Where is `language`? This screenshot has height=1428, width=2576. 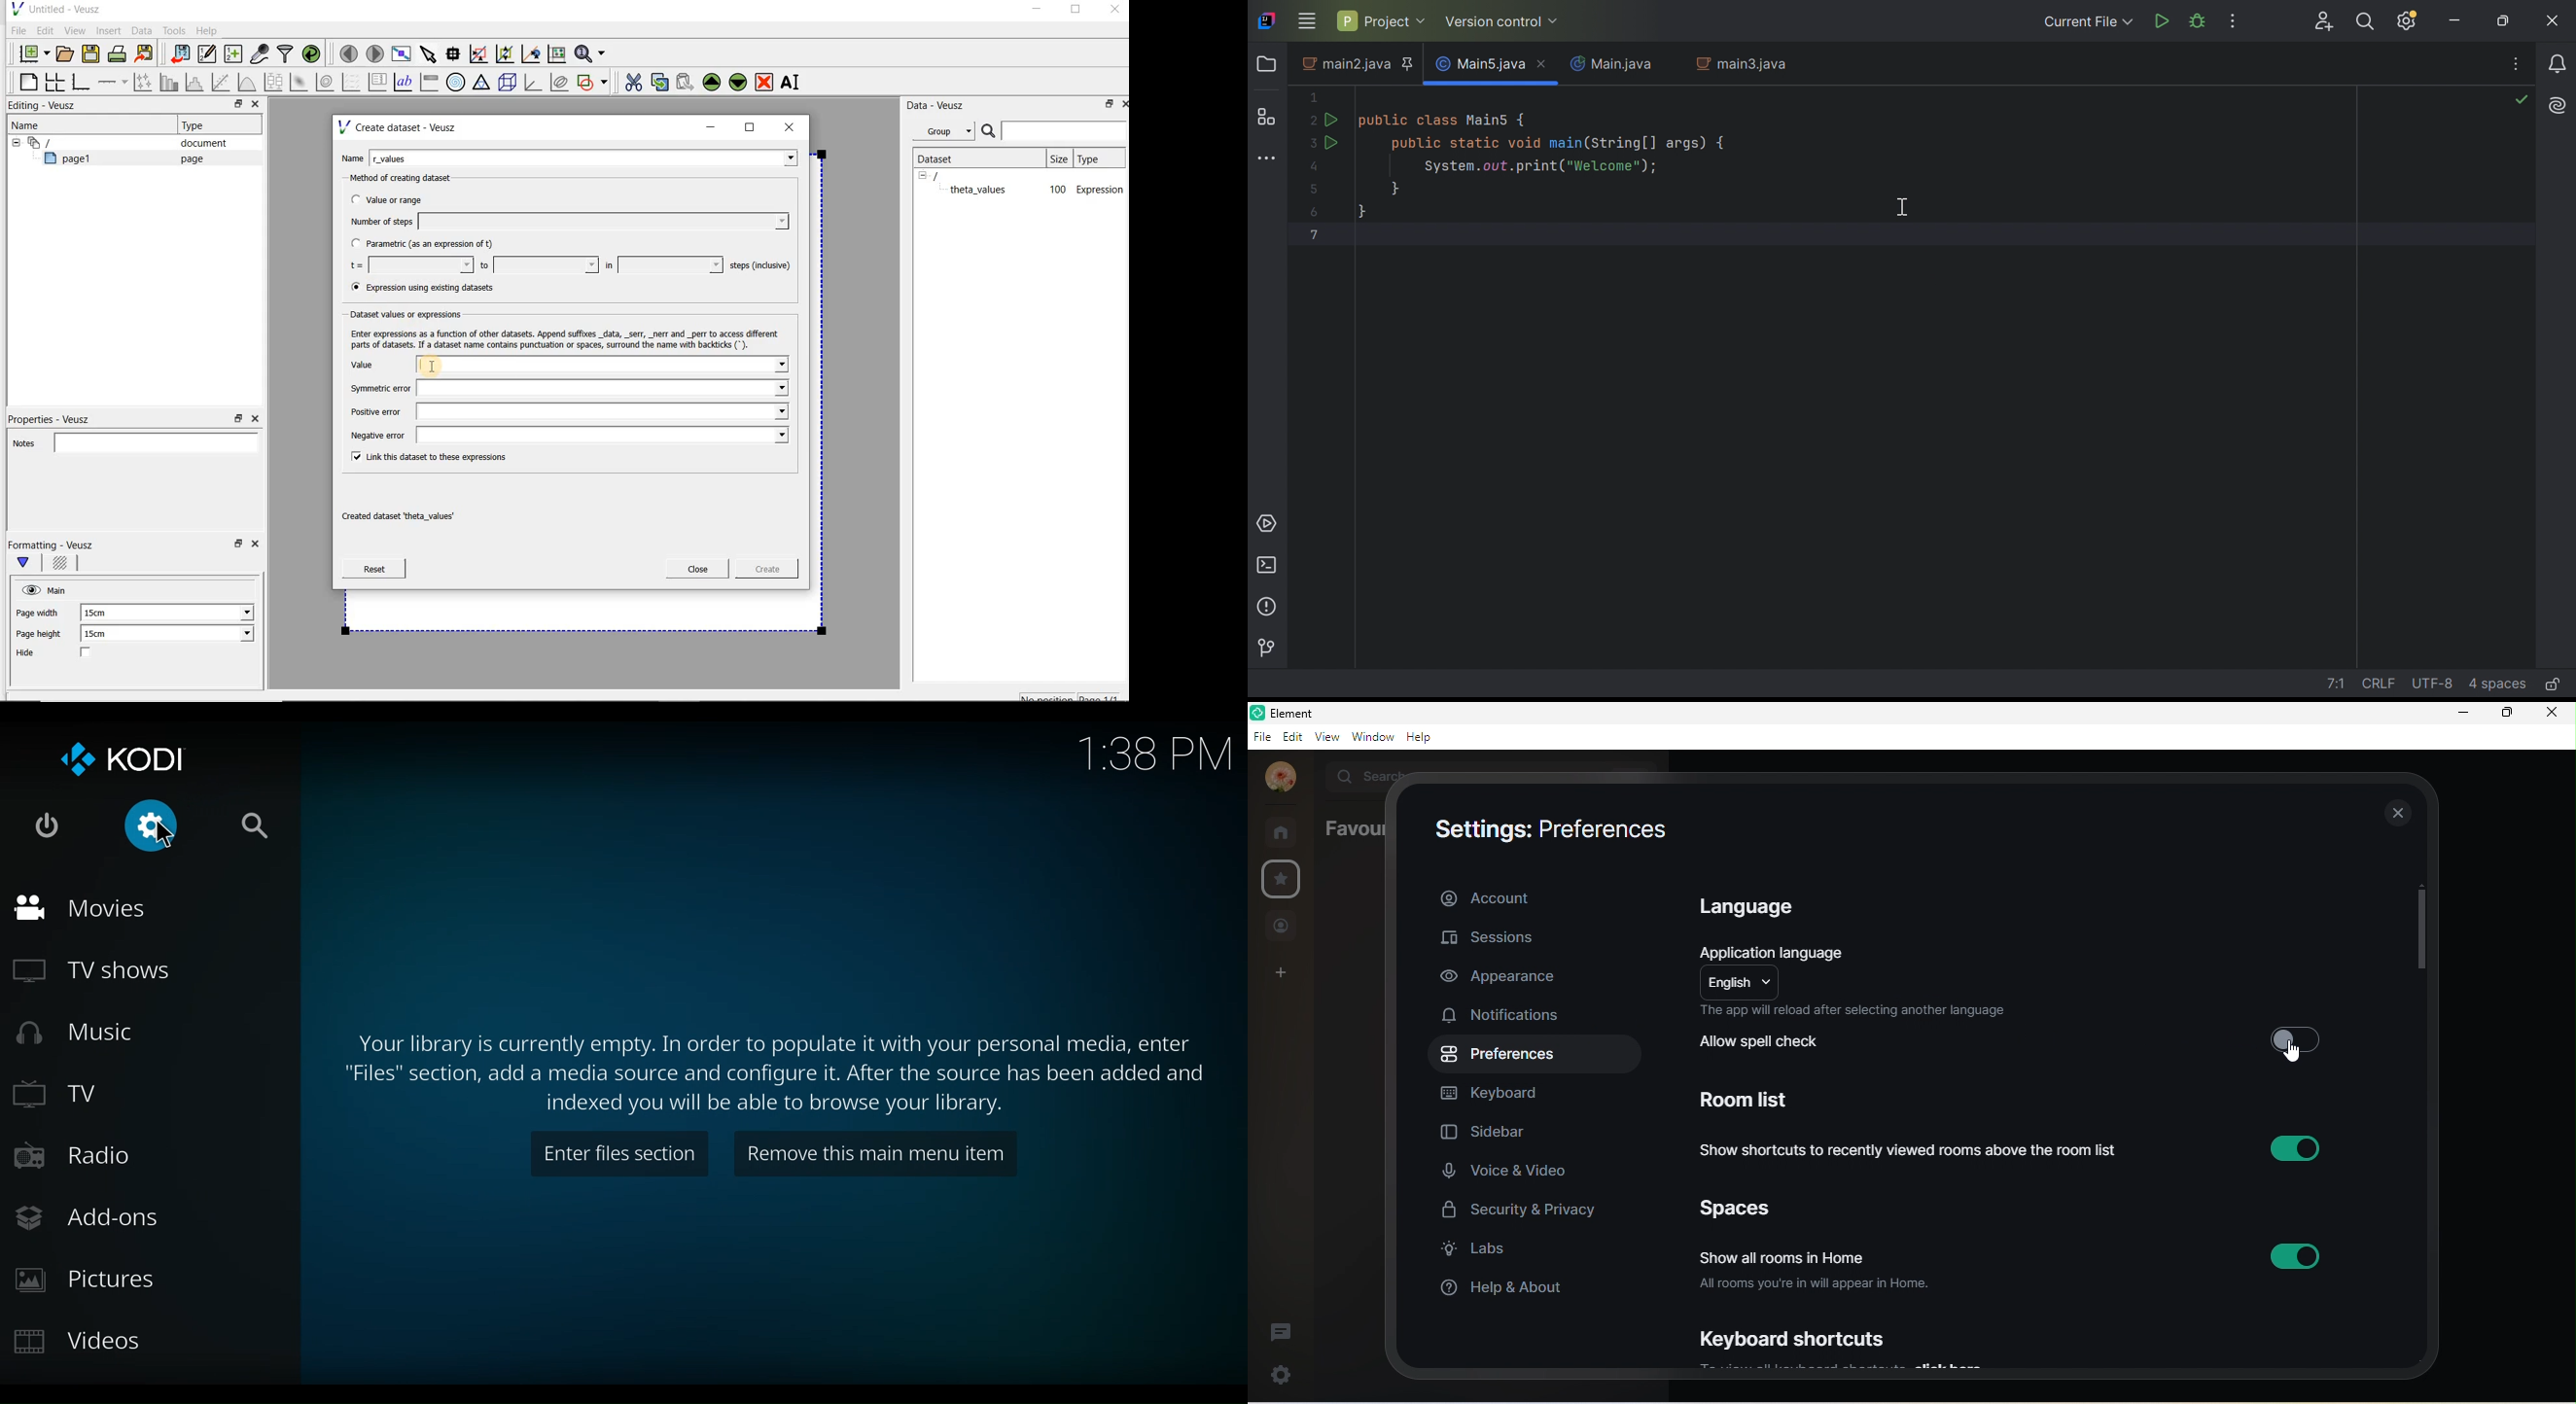 language is located at coordinates (1759, 909).